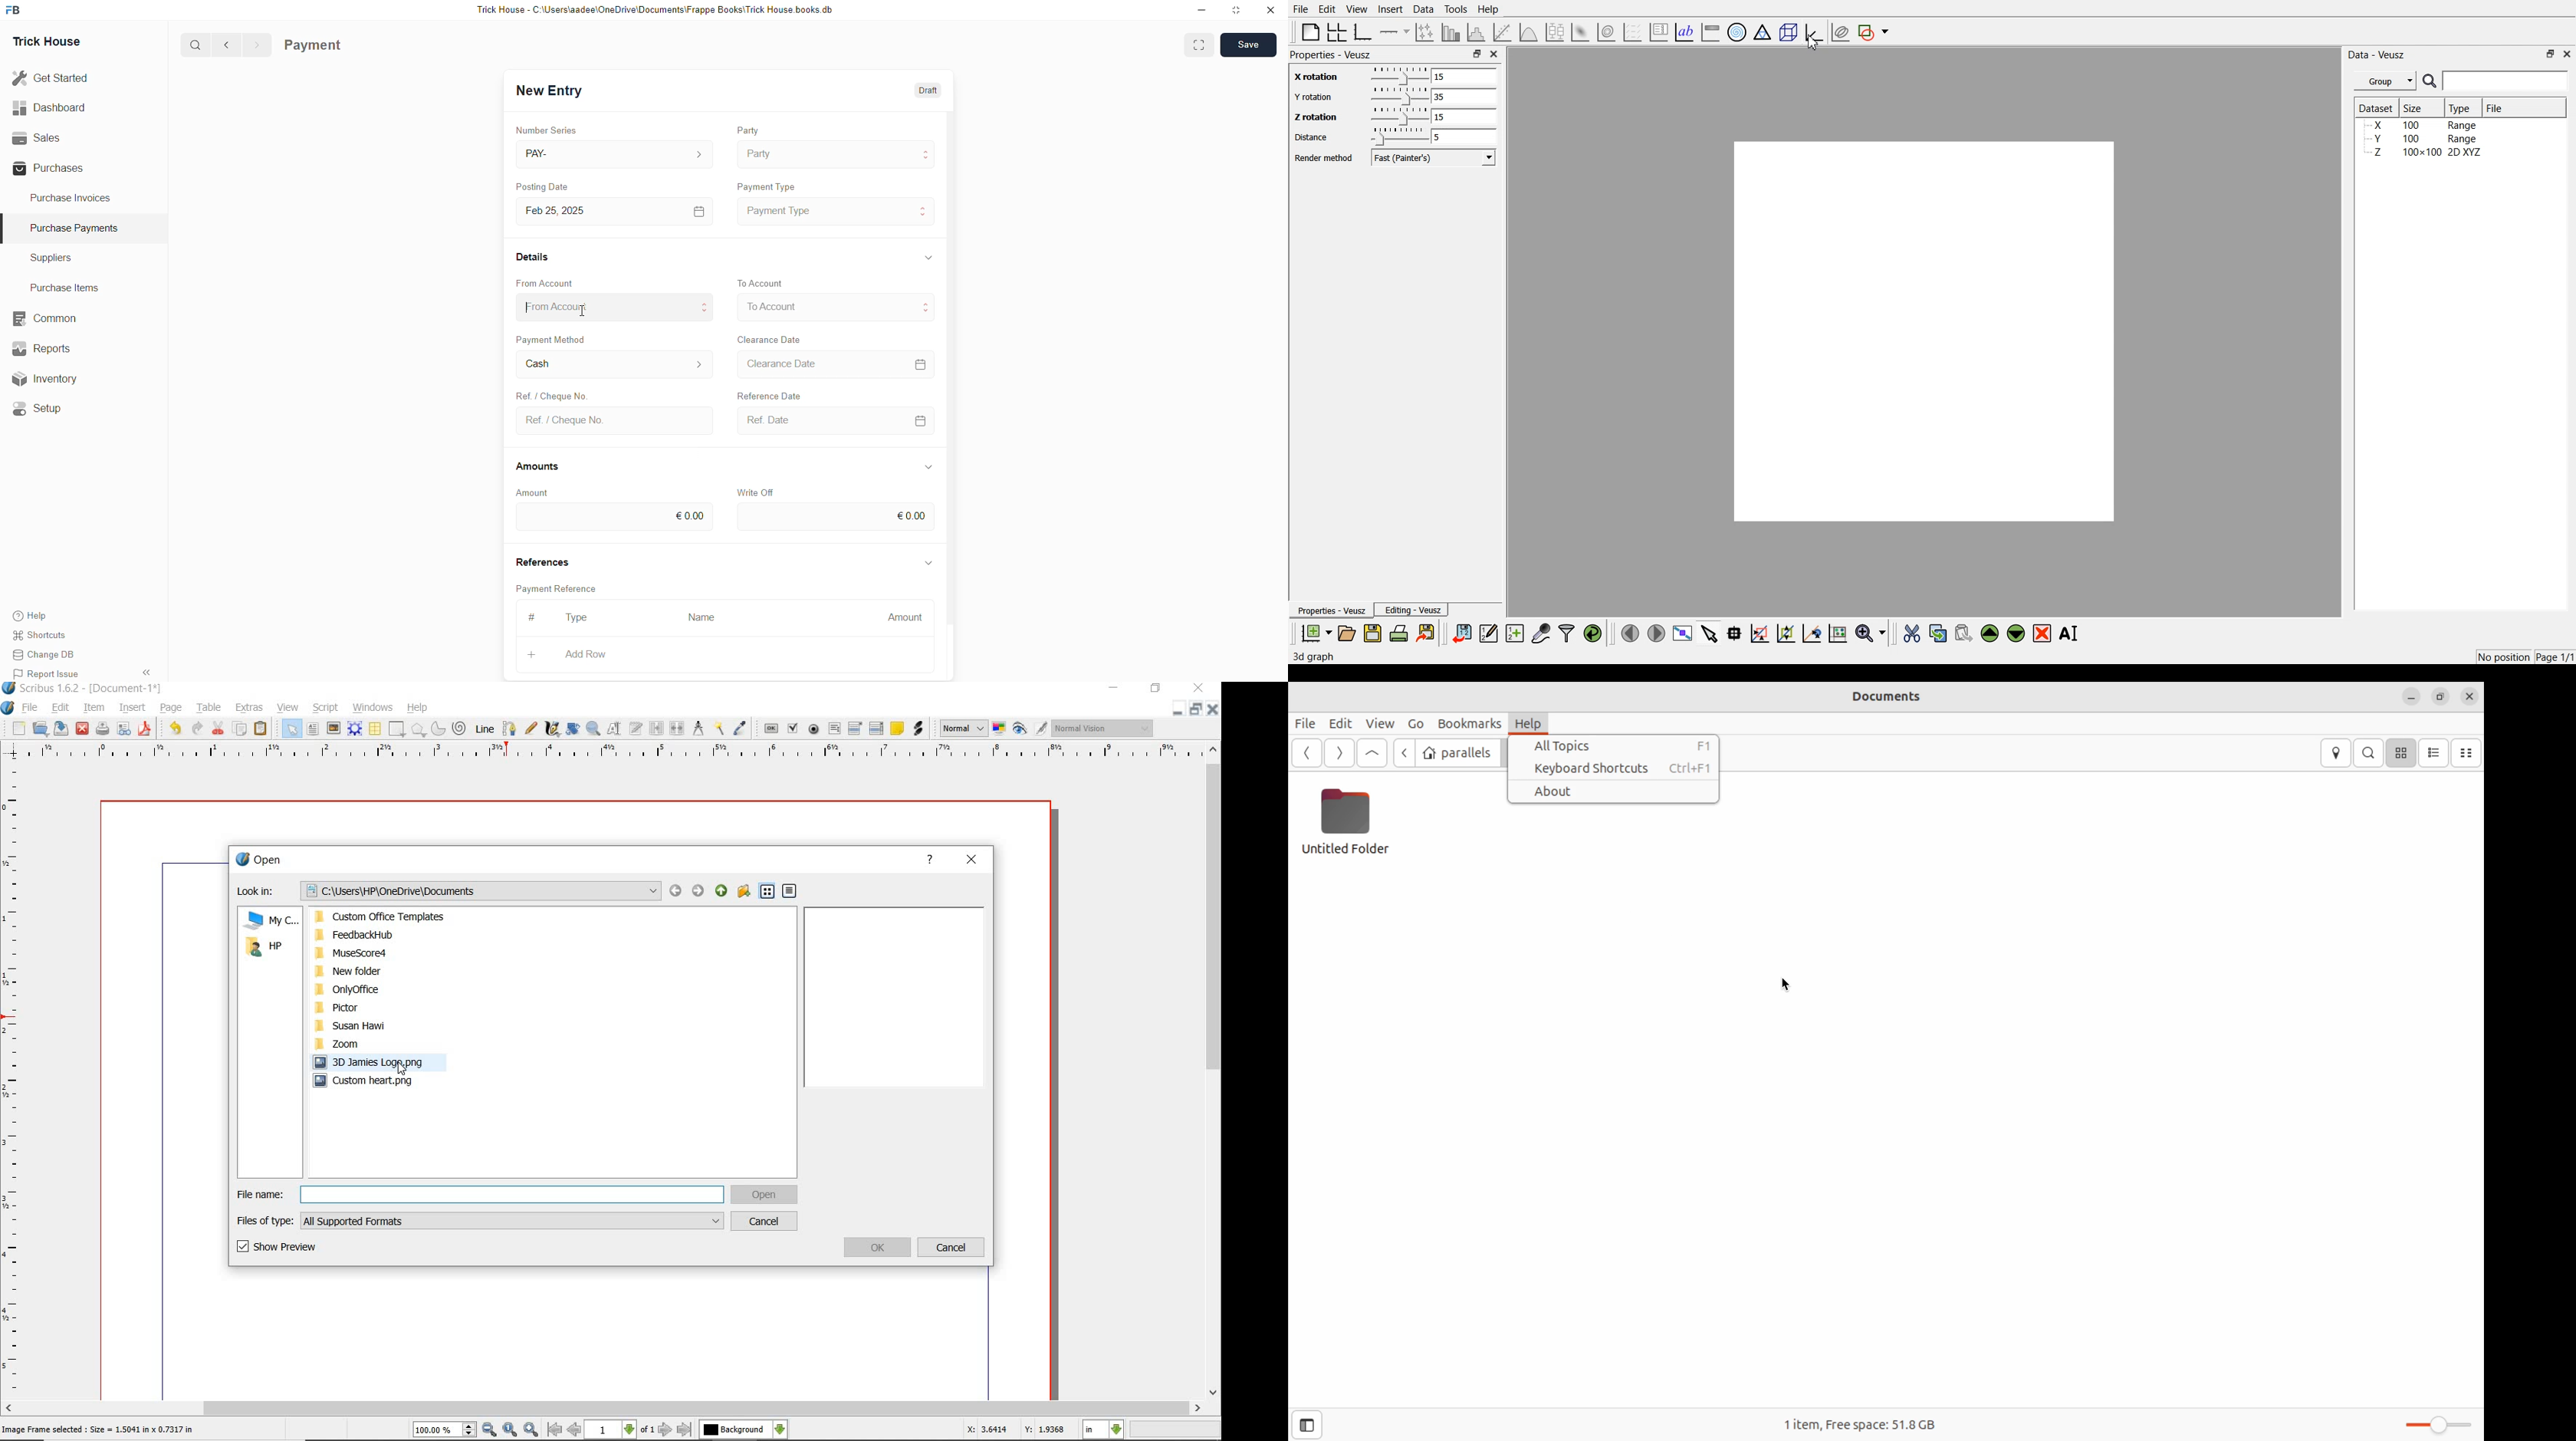  Describe the element at coordinates (917, 728) in the screenshot. I see `link annotation` at that location.